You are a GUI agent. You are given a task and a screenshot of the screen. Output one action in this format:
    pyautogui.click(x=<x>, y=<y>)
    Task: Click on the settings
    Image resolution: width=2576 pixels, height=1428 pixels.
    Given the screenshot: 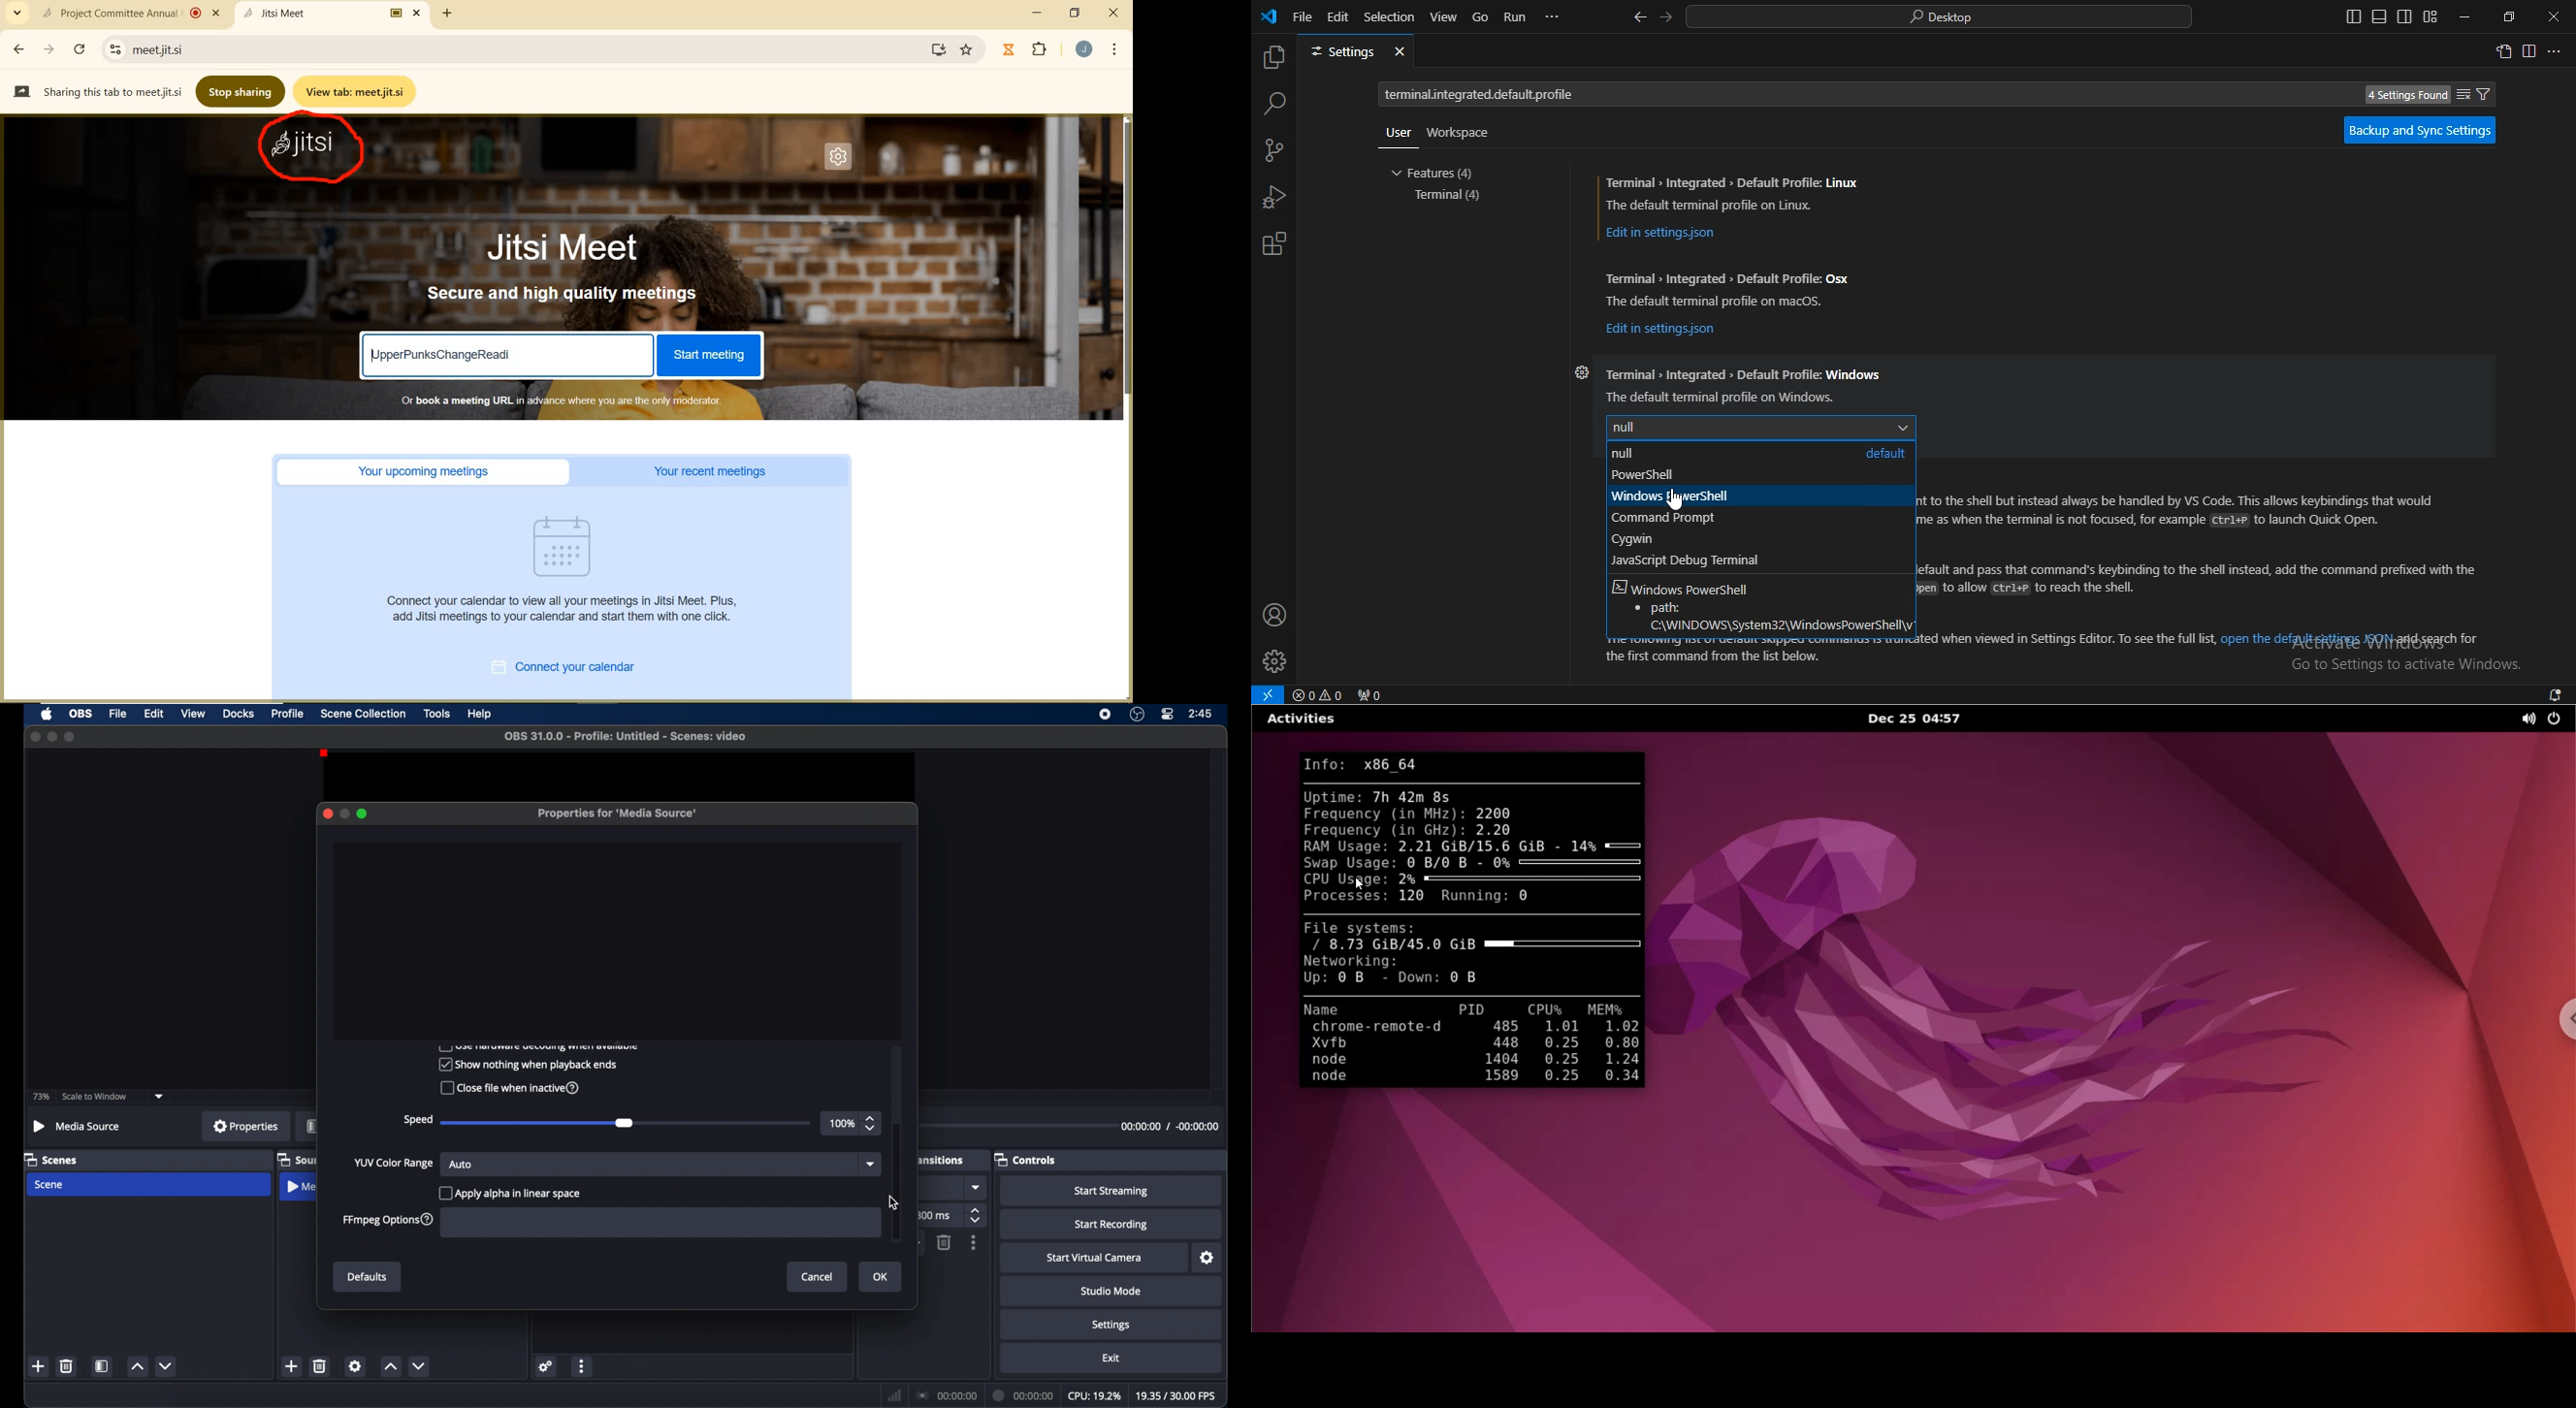 What is the action you would take?
    pyautogui.click(x=546, y=1366)
    